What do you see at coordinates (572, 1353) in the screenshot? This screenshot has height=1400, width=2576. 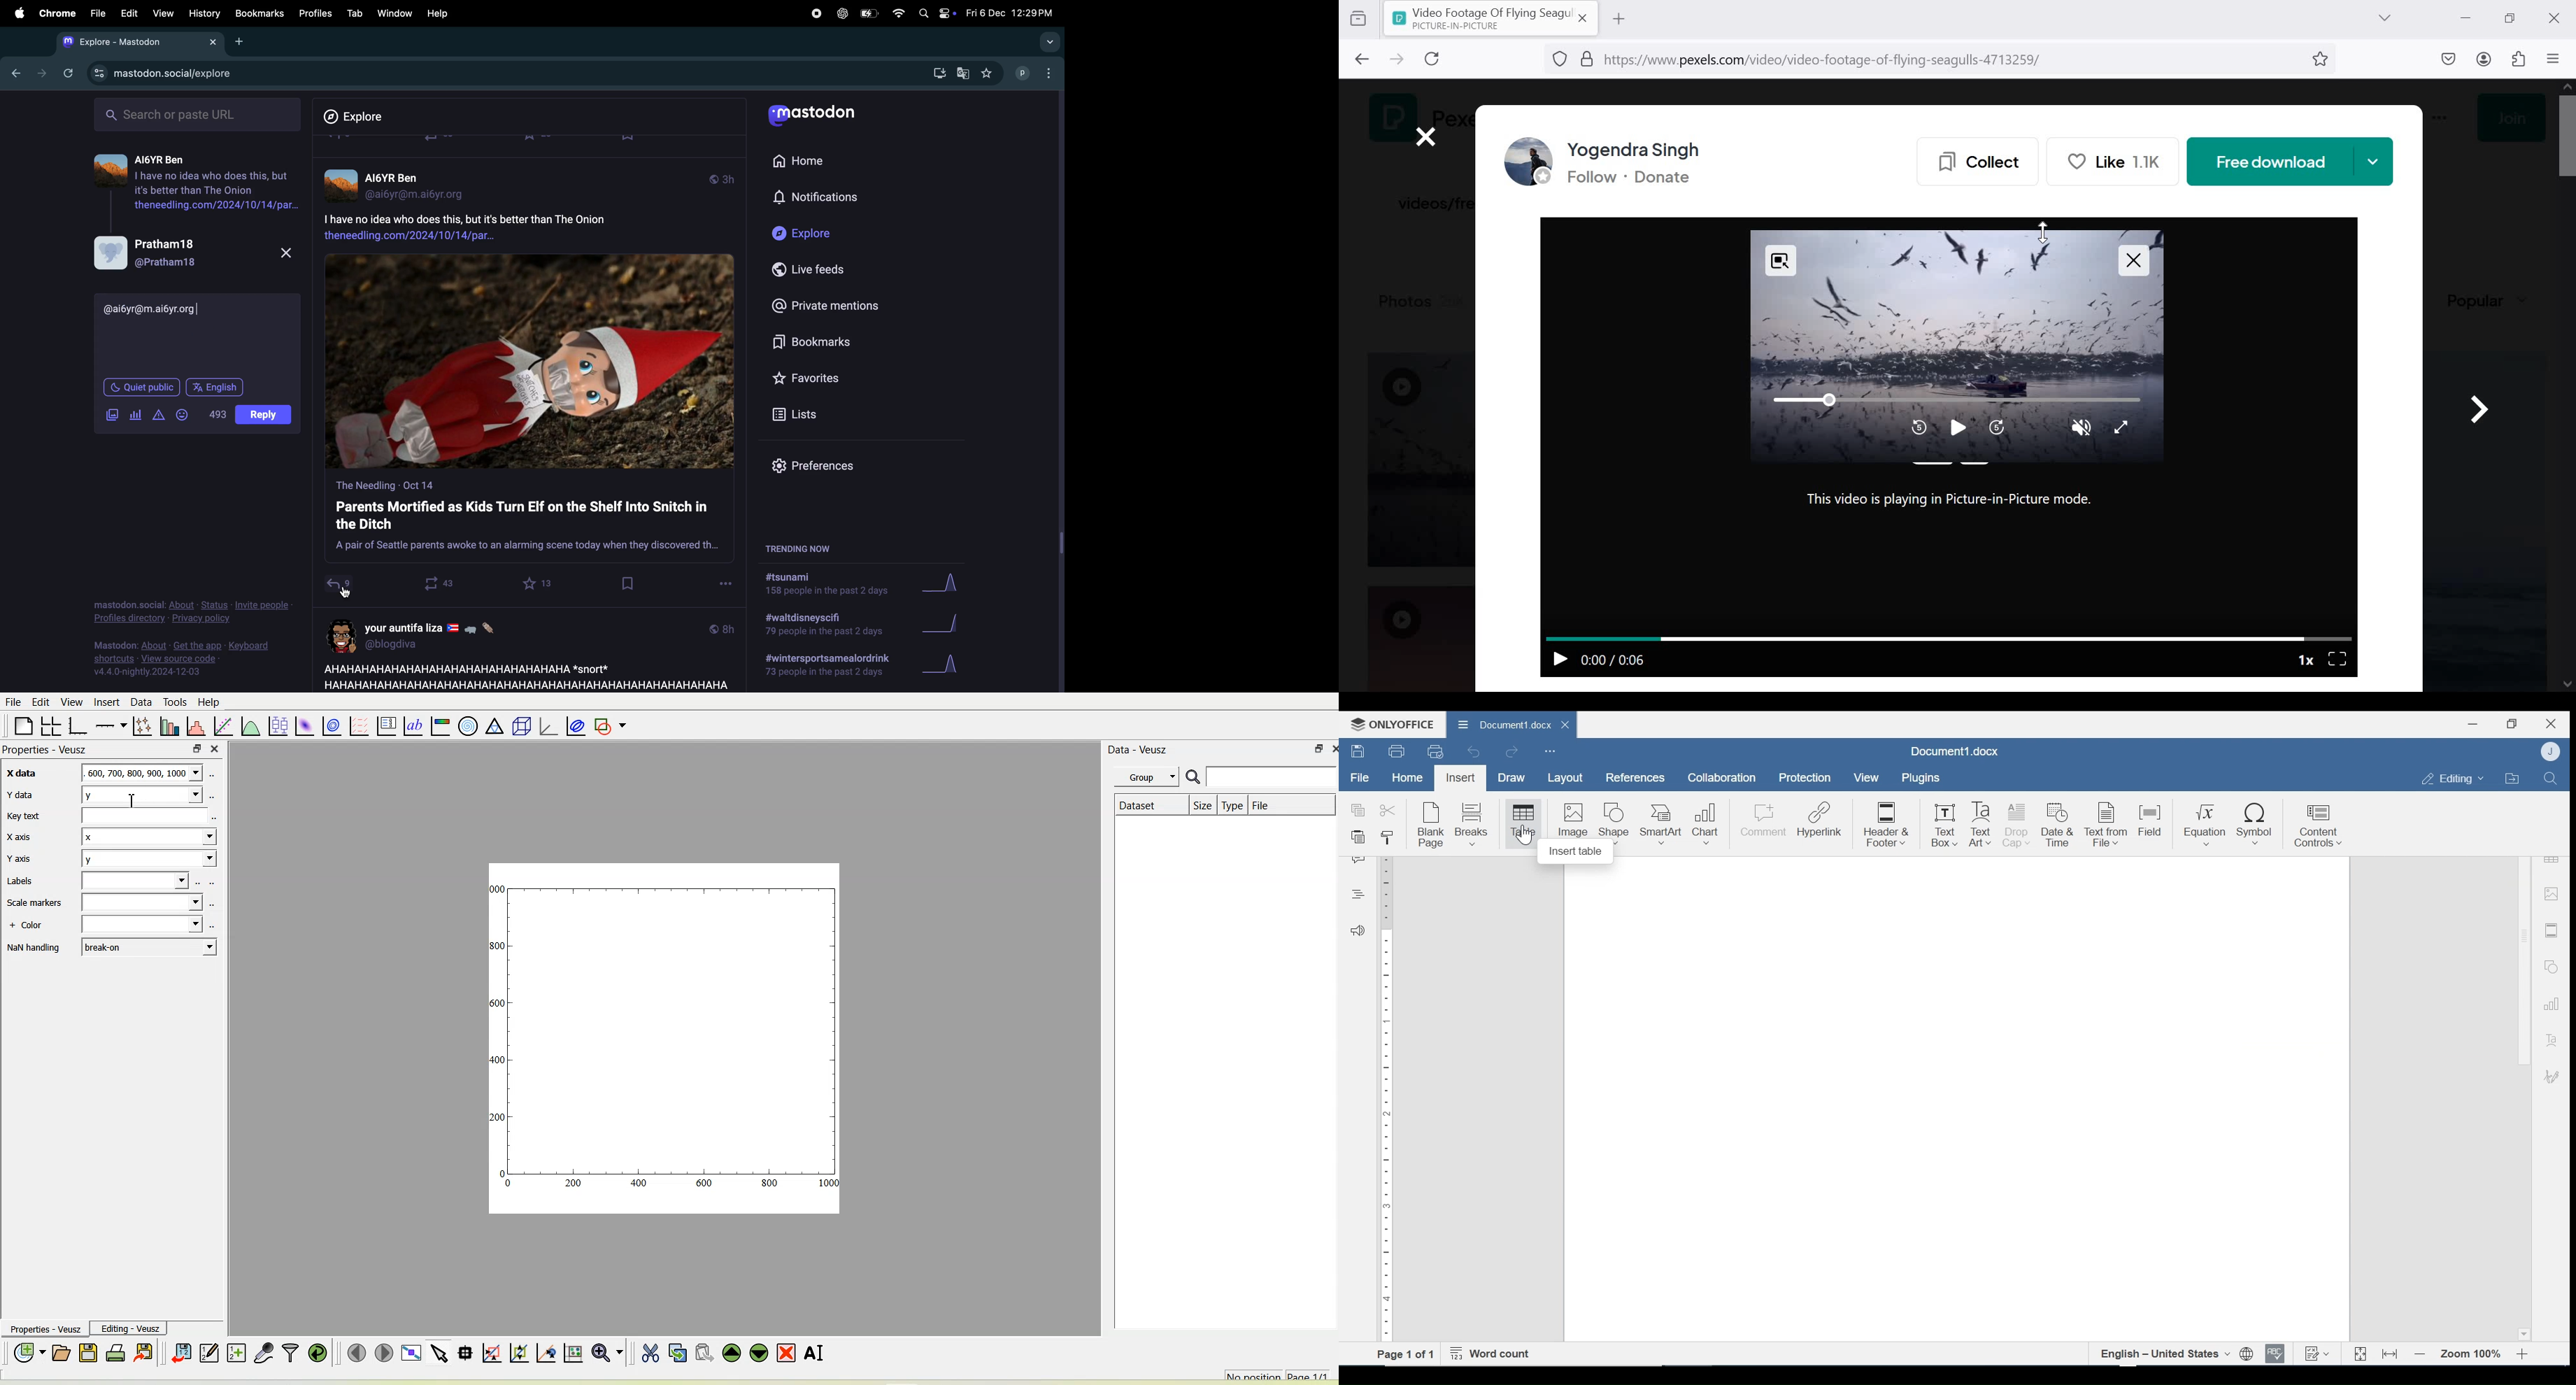 I see `Click to reset graph axes` at bounding box center [572, 1353].